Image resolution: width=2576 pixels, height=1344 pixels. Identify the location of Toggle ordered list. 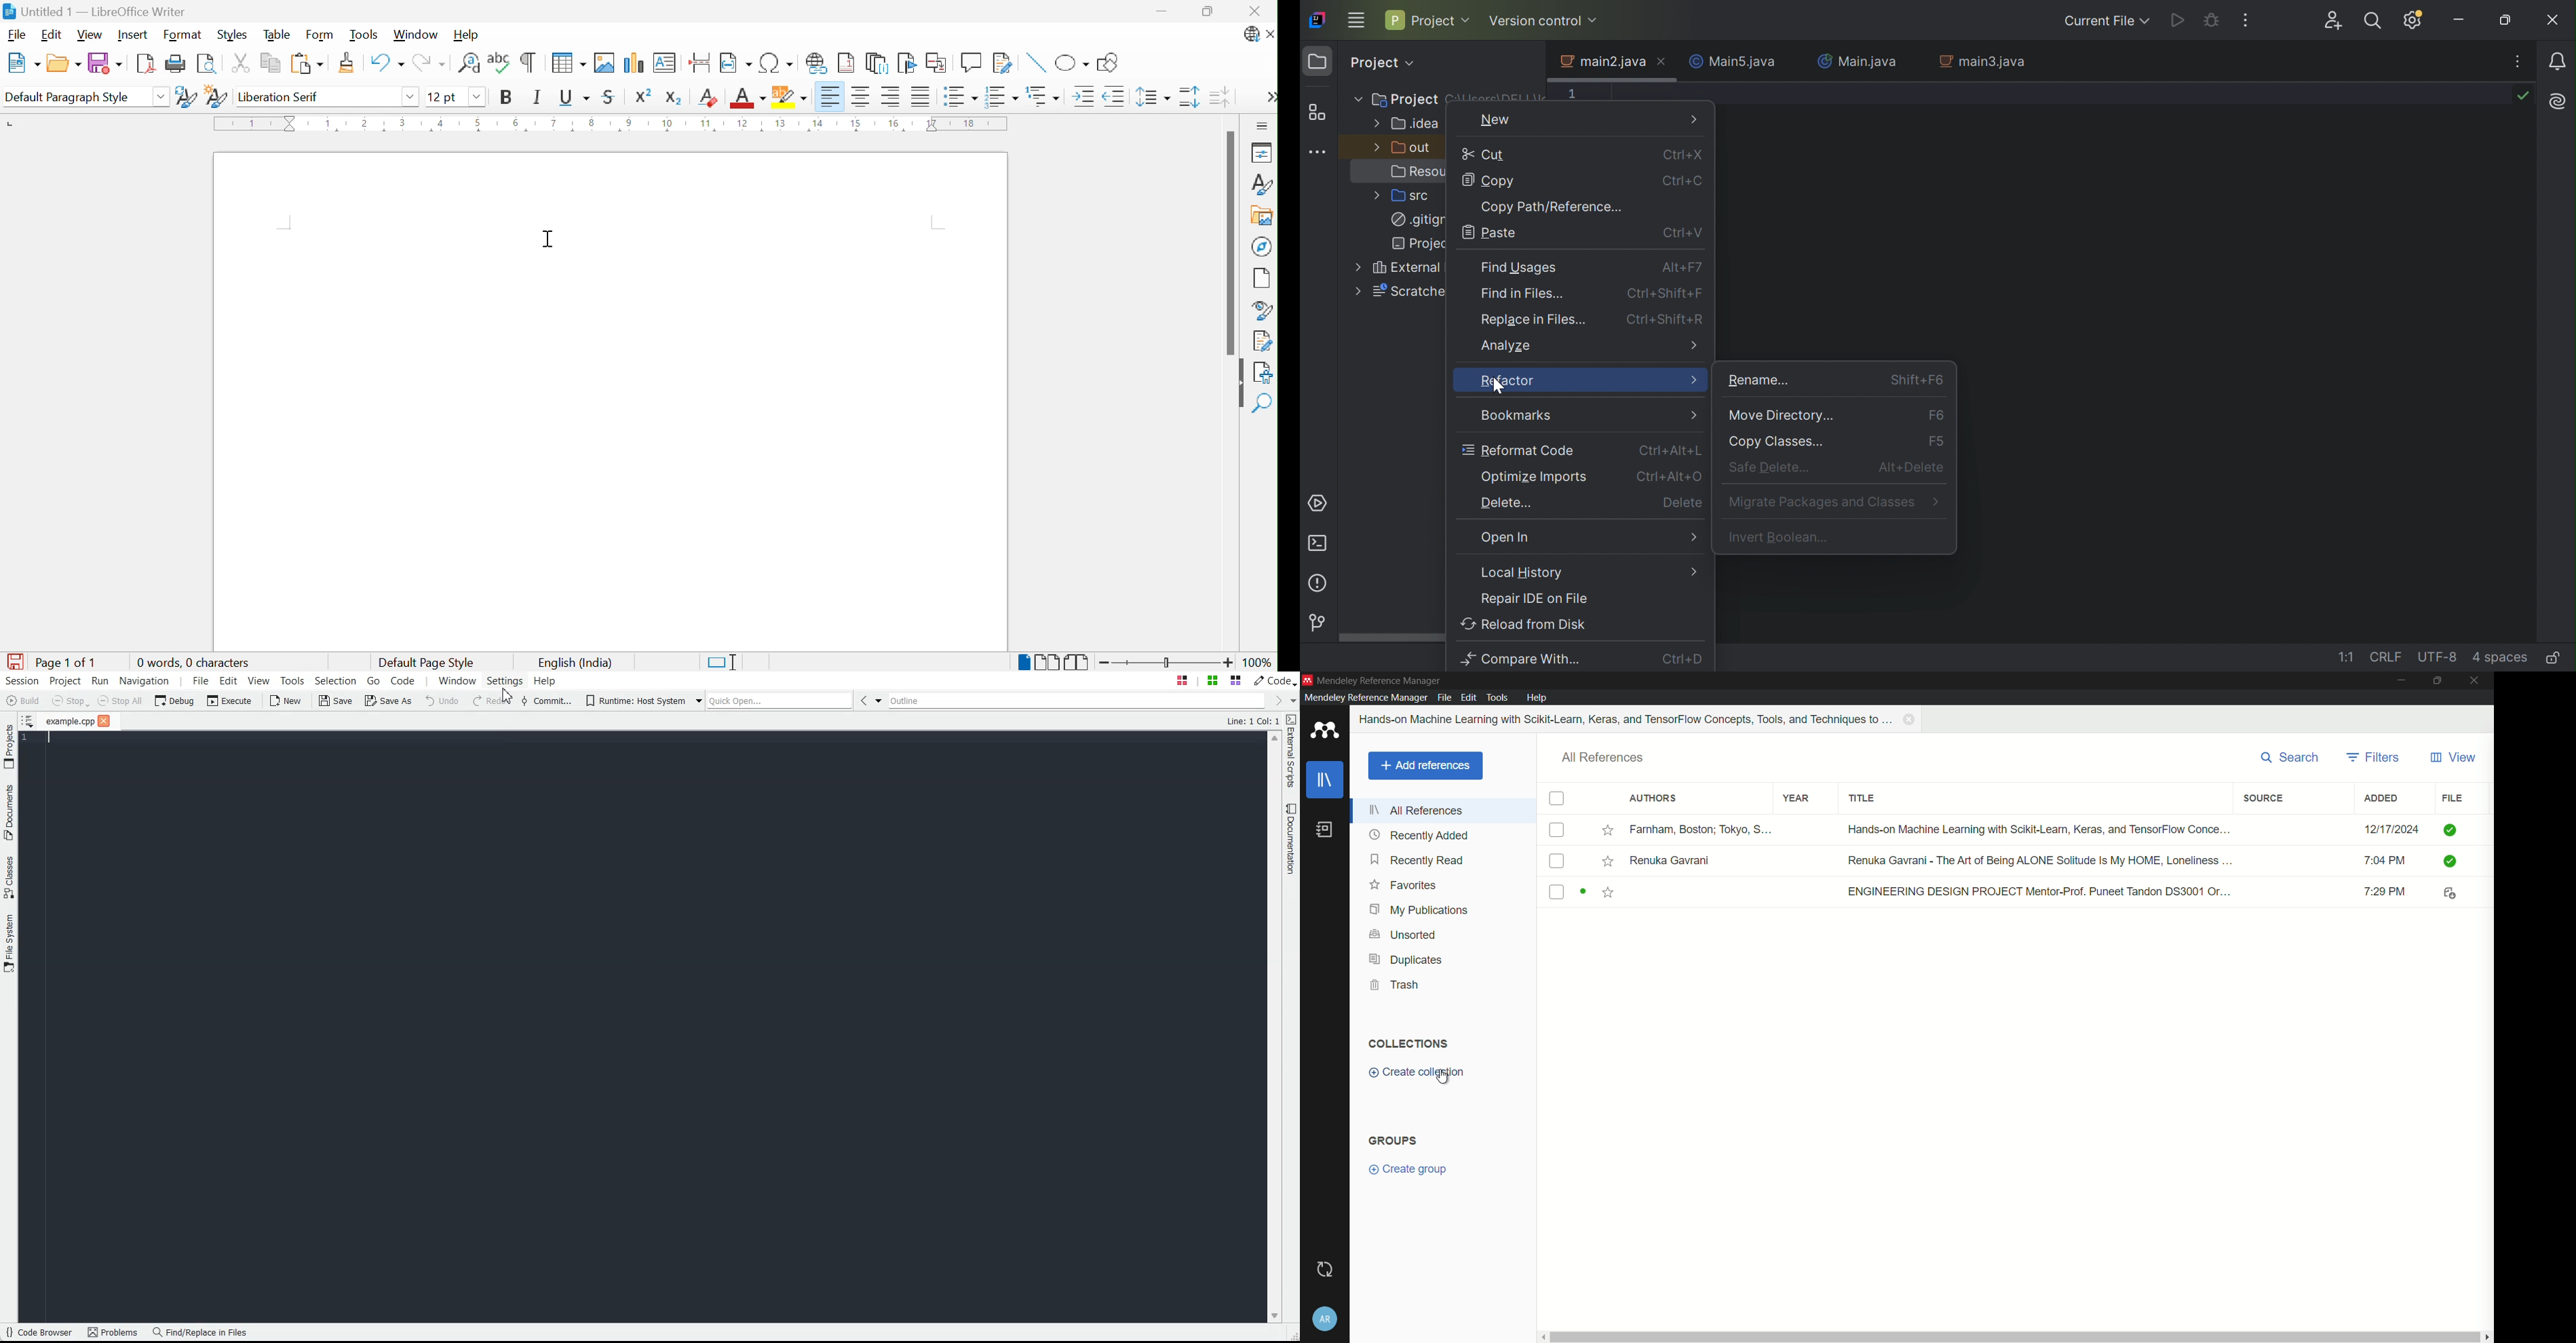
(1003, 96).